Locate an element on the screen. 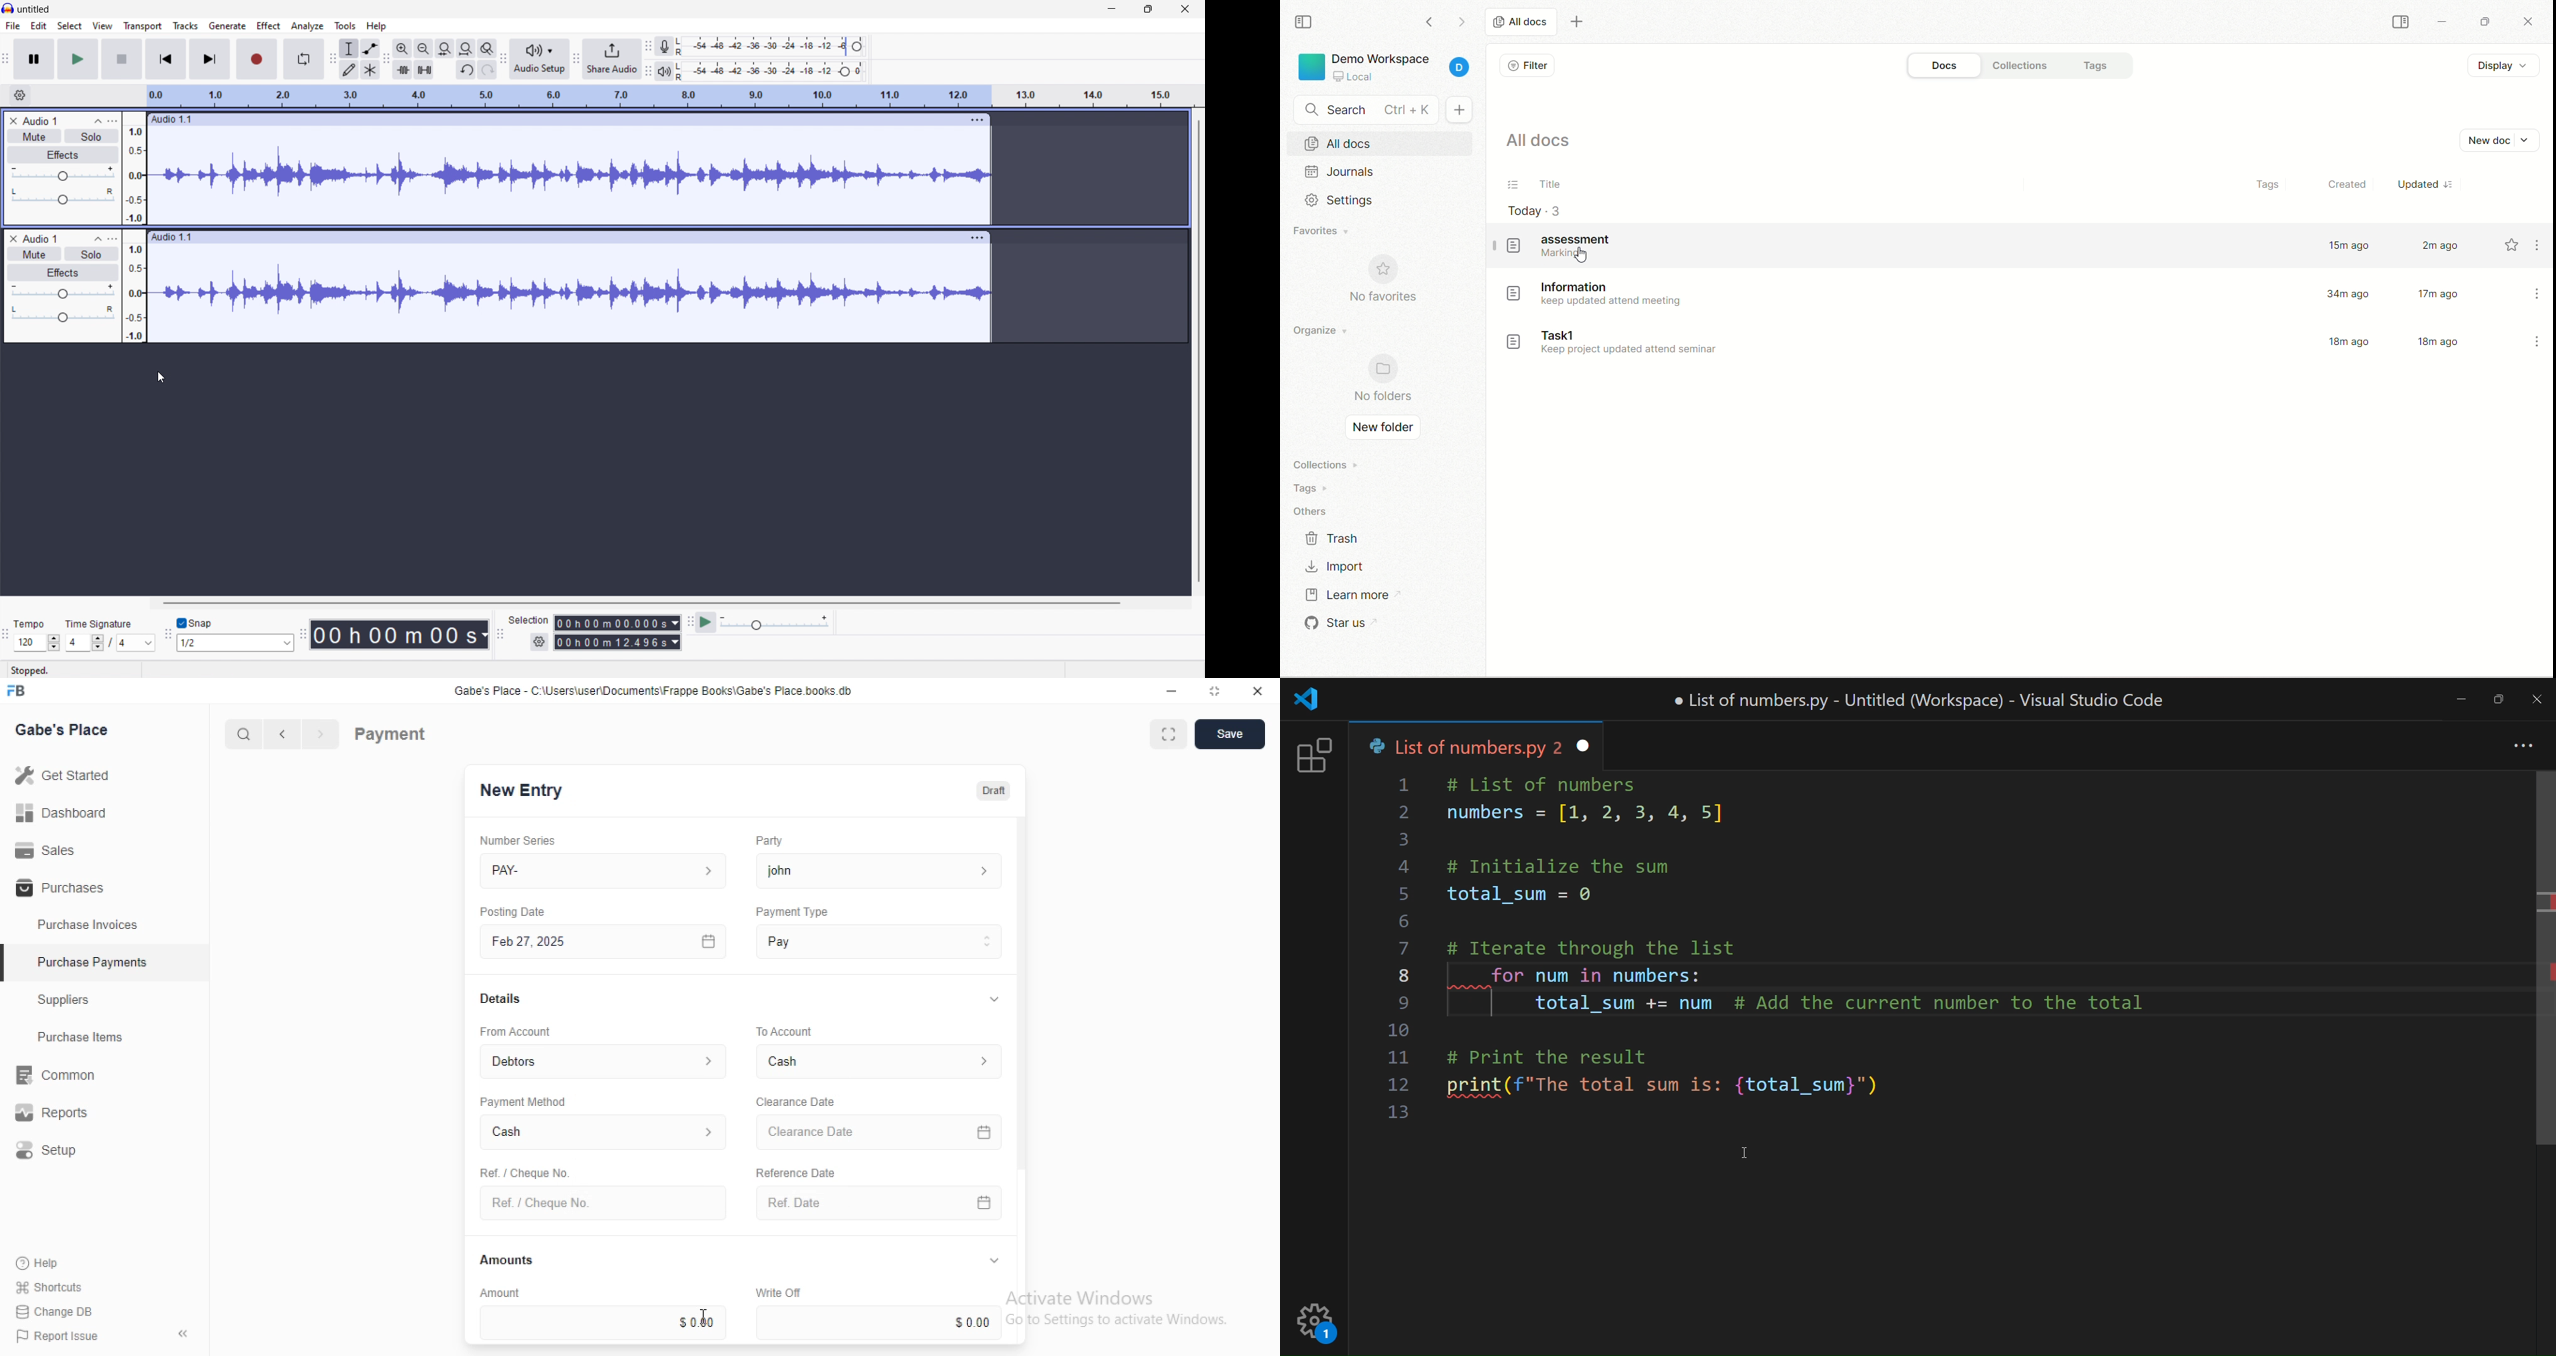  Purchase Items. is located at coordinates (87, 1039).